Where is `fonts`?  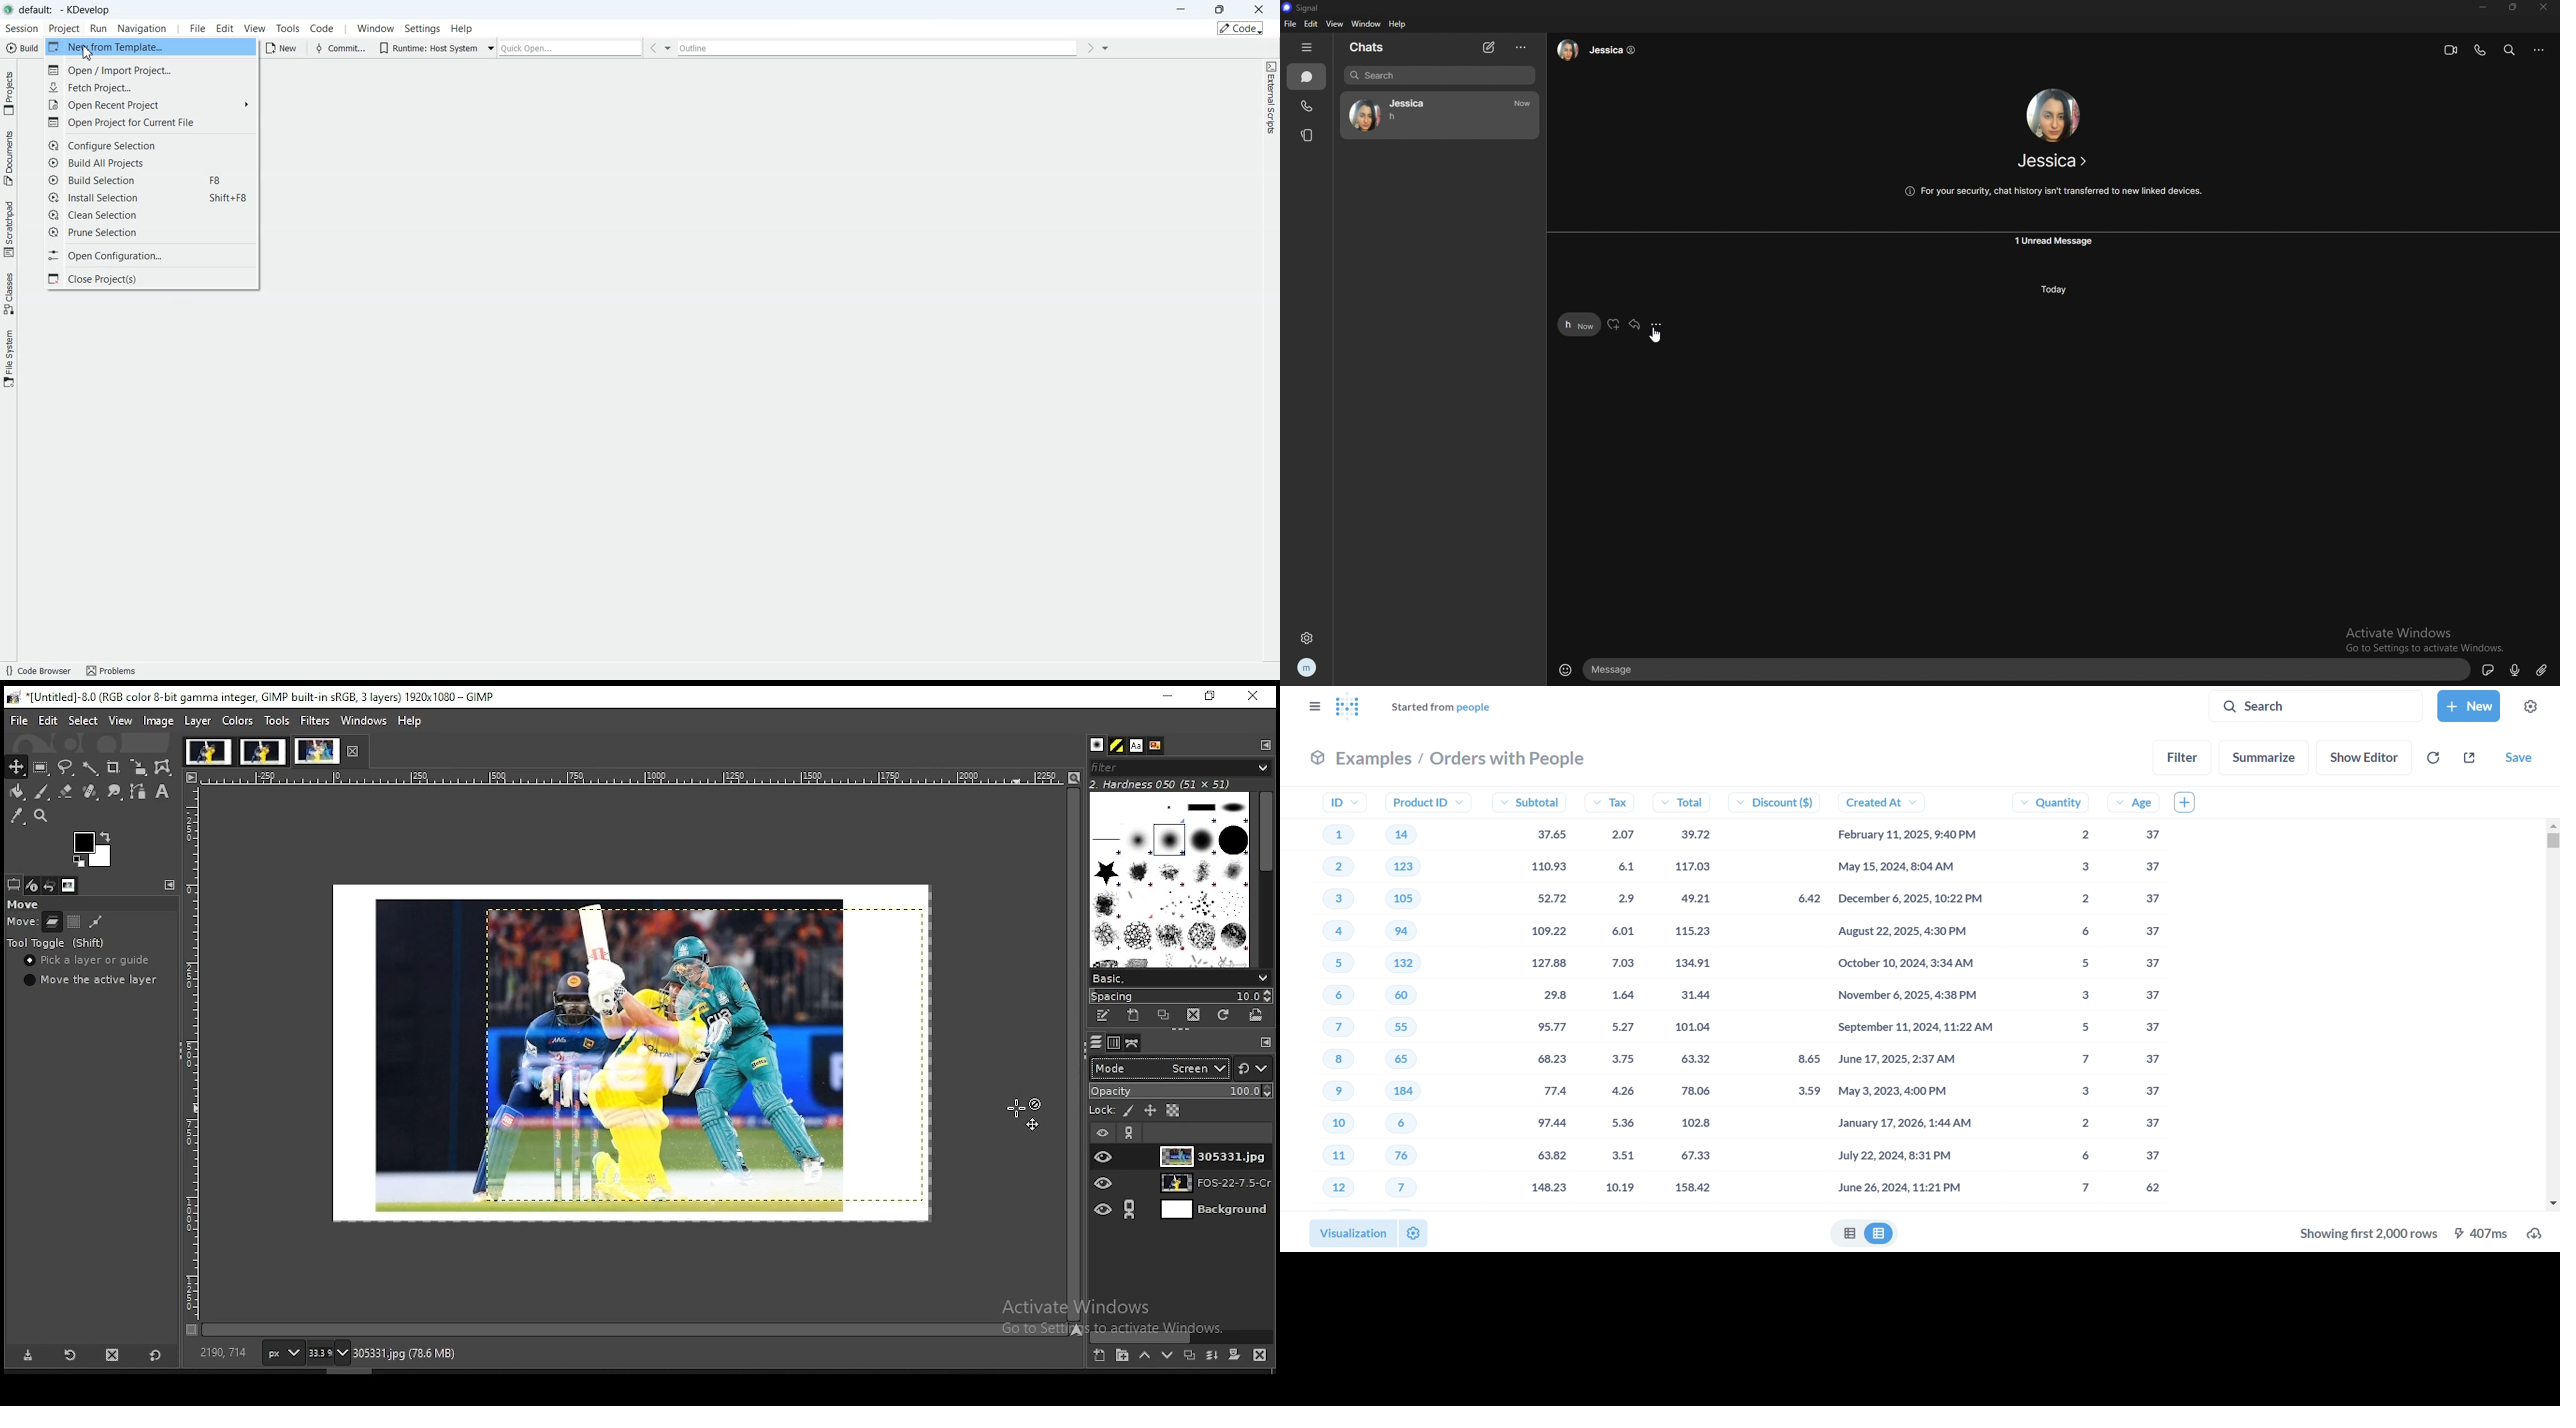 fonts is located at coordinates (1136, 745).